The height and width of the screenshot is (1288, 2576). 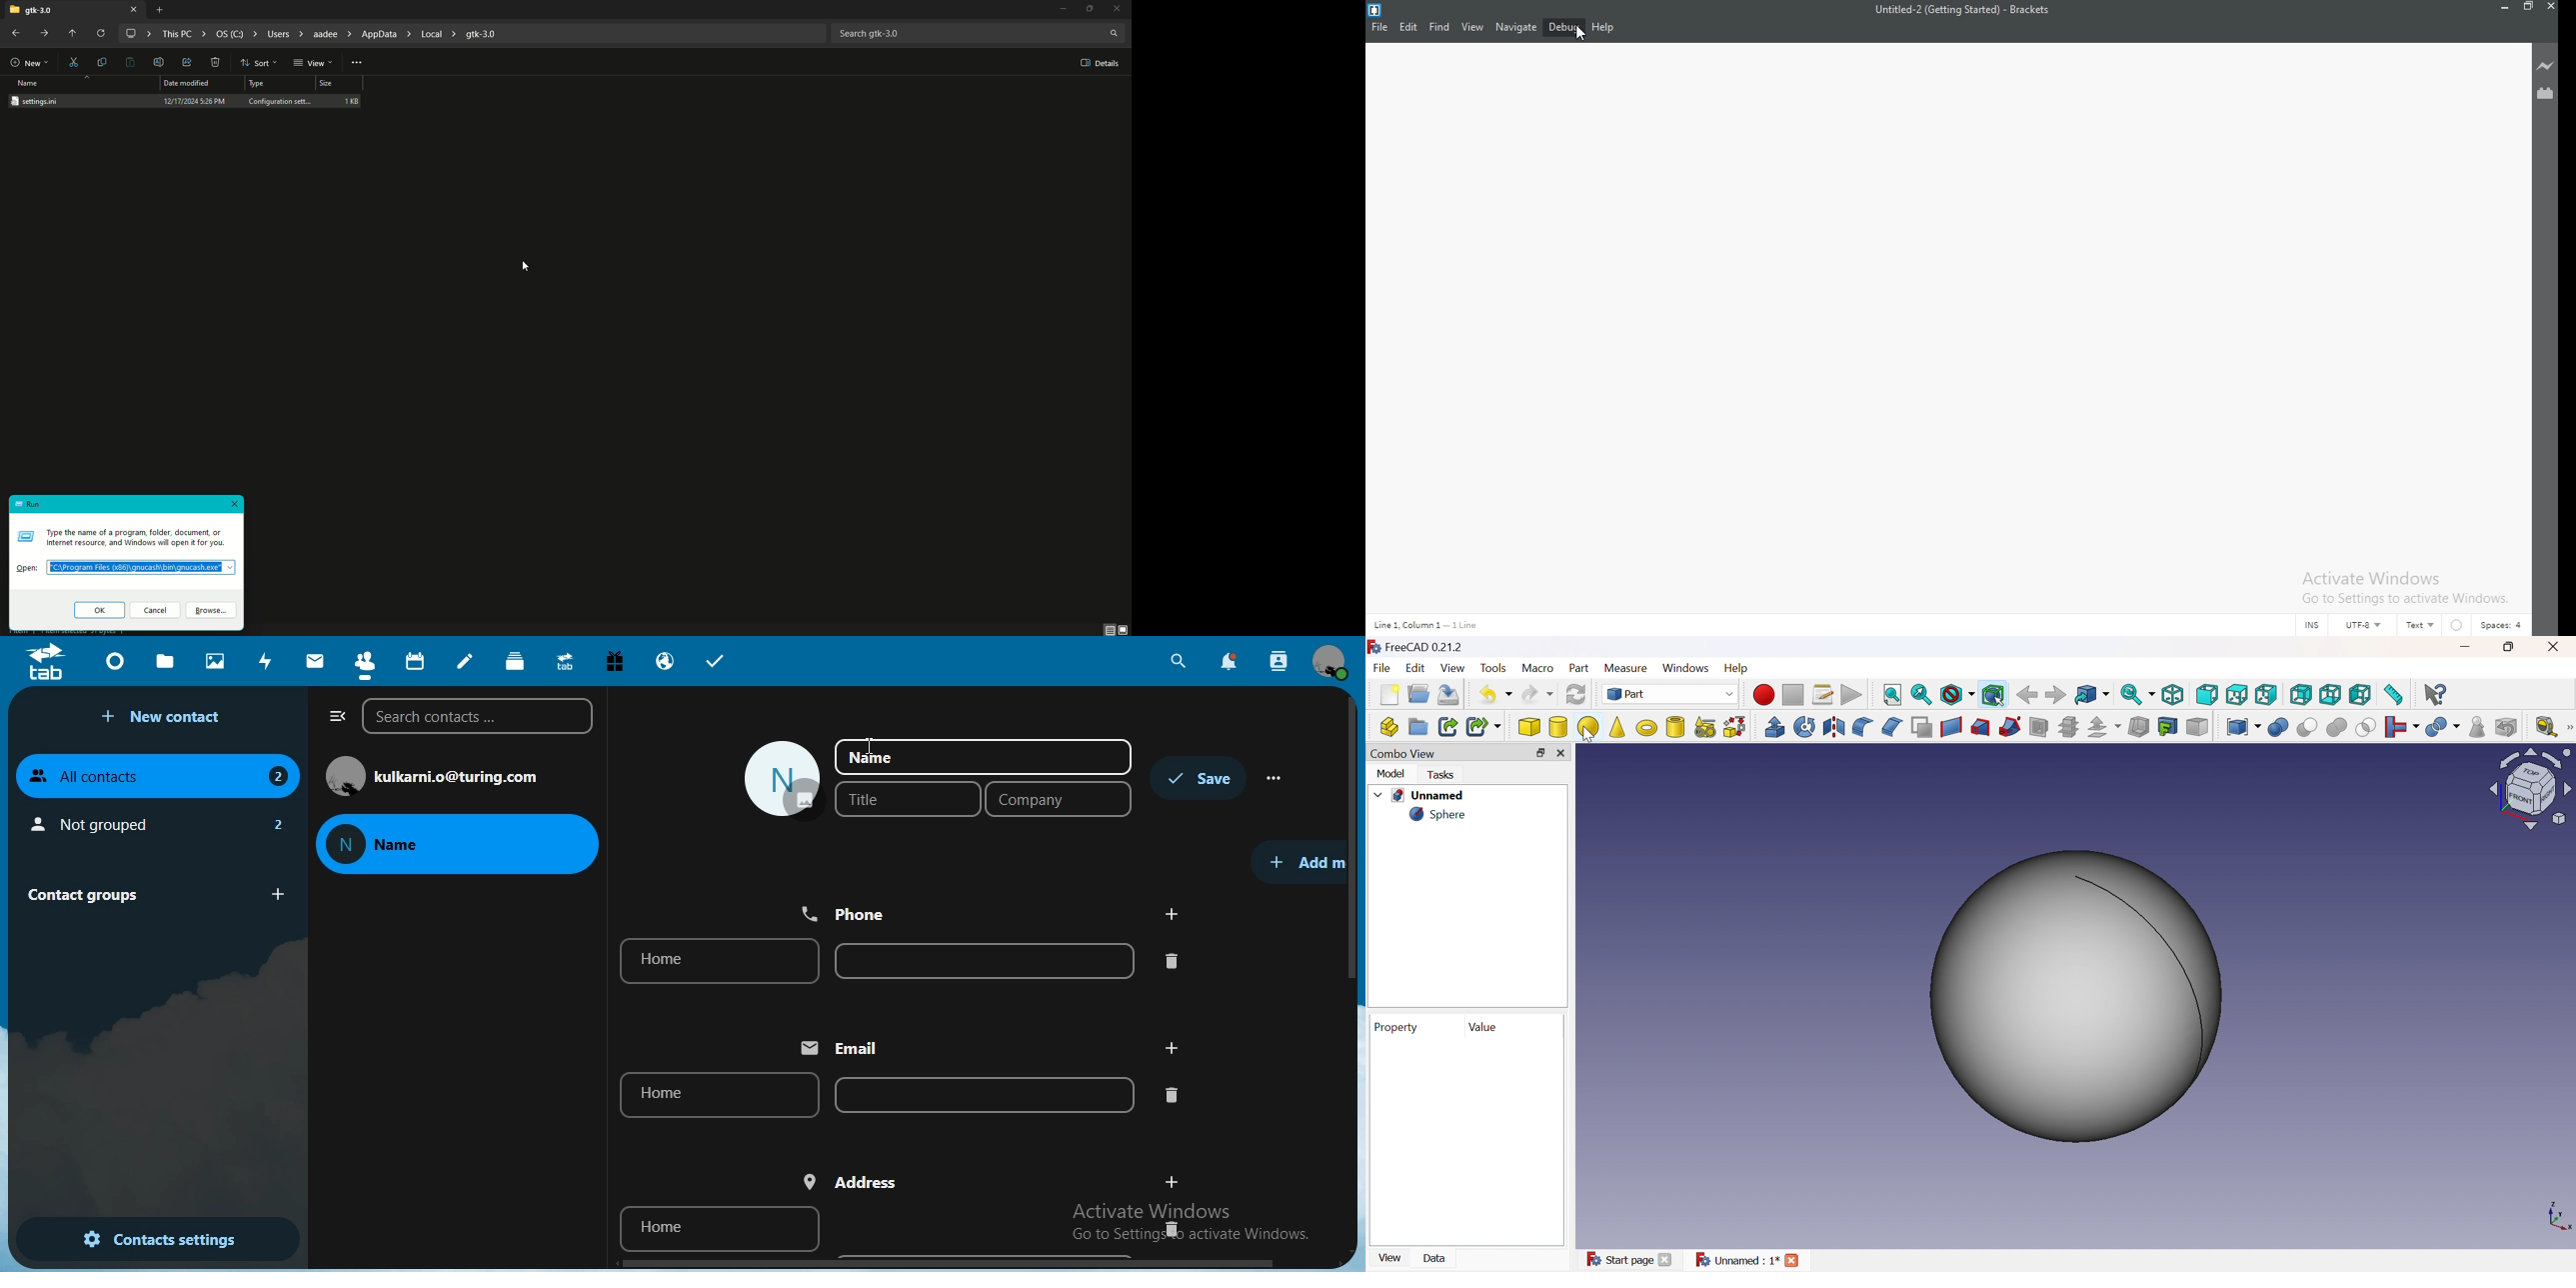 What do you see at coordinates (2308, 727) in the screenshot?
I see `Cut` at bounding box center [2308, 727].